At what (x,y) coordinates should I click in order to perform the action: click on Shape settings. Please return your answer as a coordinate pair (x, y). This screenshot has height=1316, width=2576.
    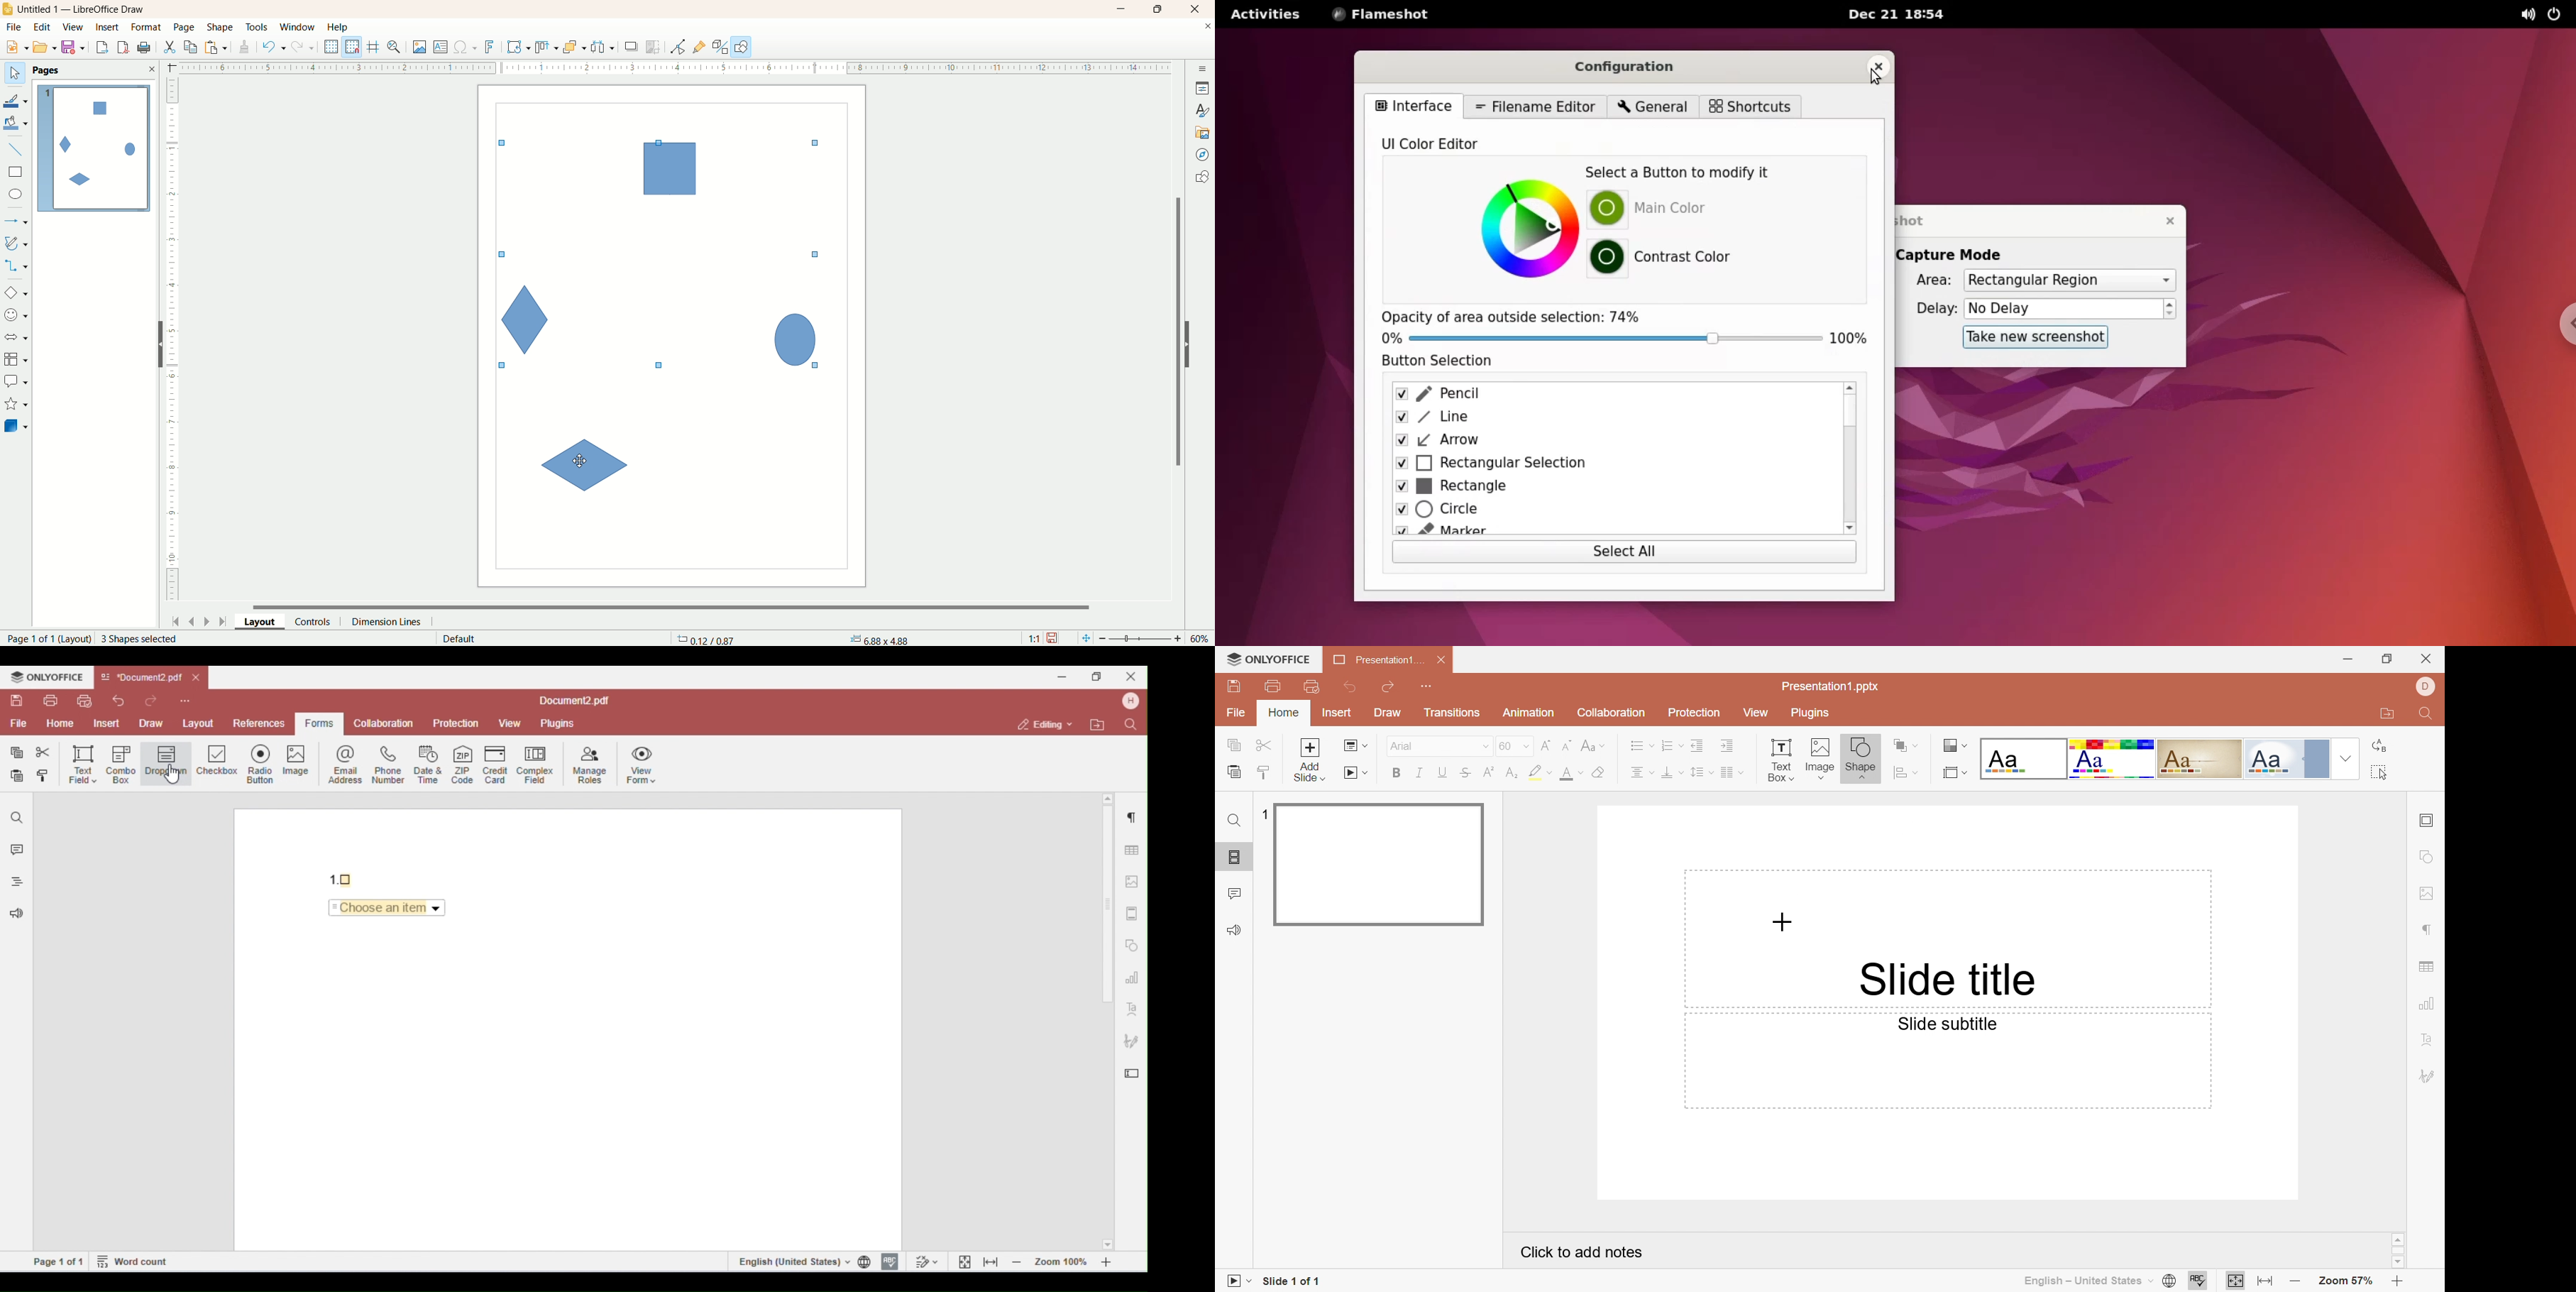
    Looking at the image, I should click on (2430, 856).